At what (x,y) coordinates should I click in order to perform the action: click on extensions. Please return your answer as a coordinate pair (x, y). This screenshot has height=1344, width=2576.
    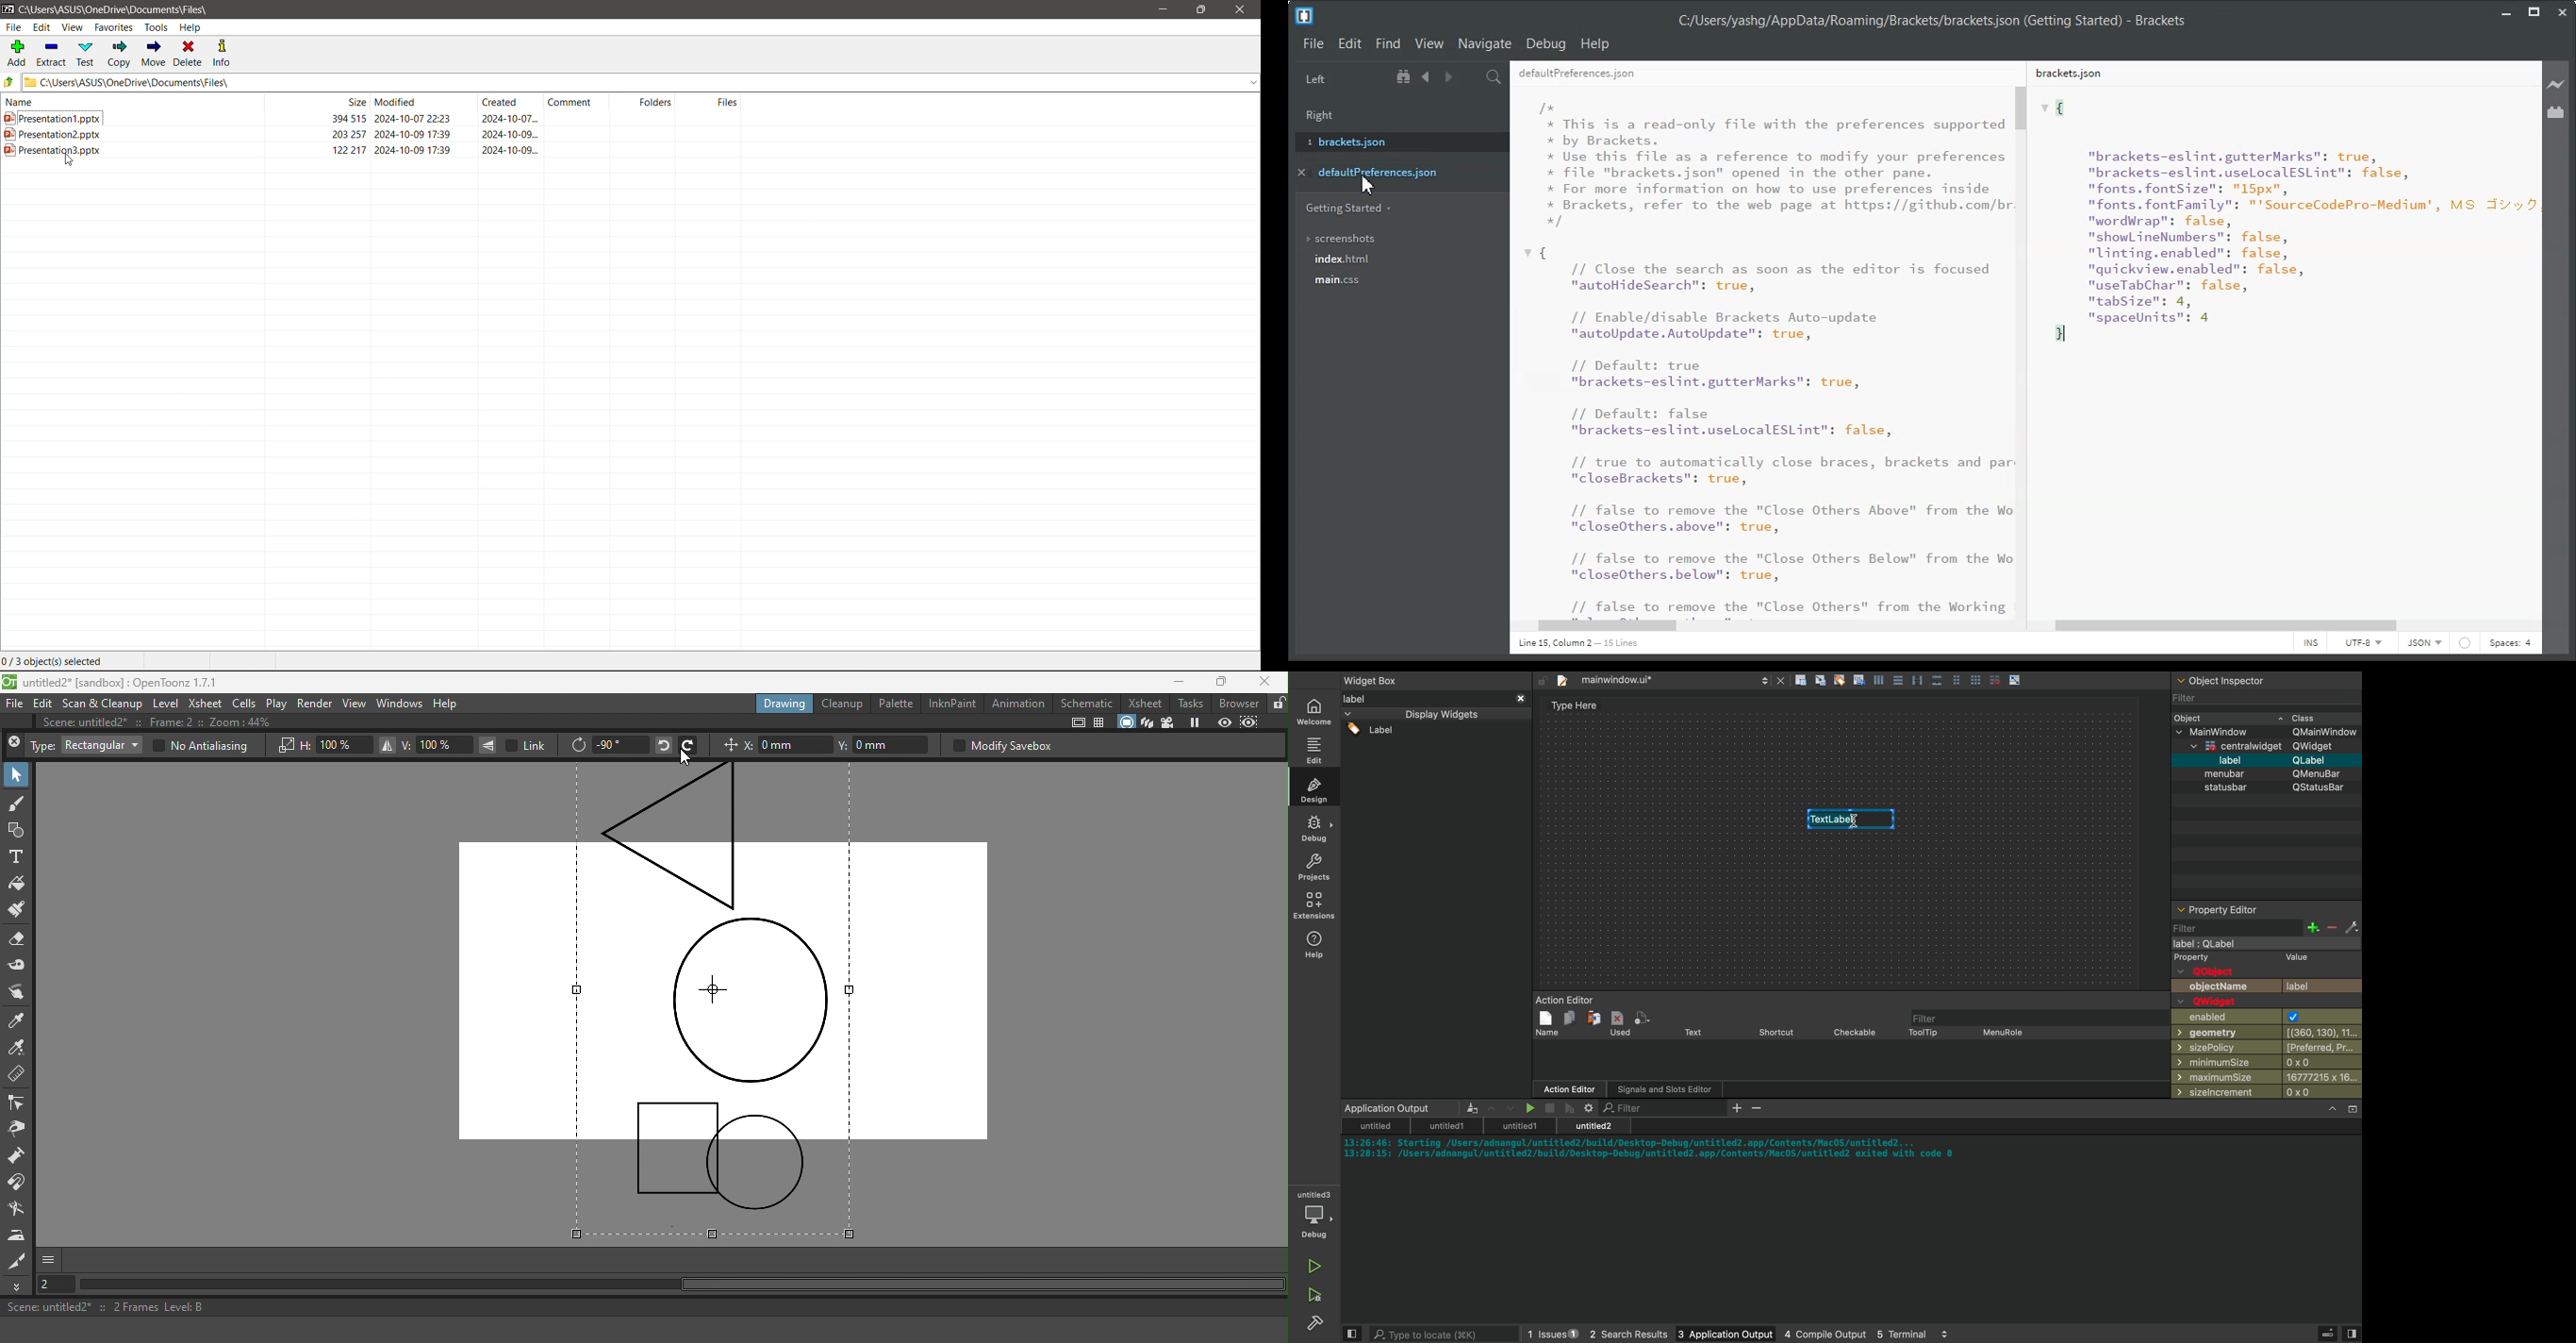
    Looking at the image, I should click on (1316, 905).